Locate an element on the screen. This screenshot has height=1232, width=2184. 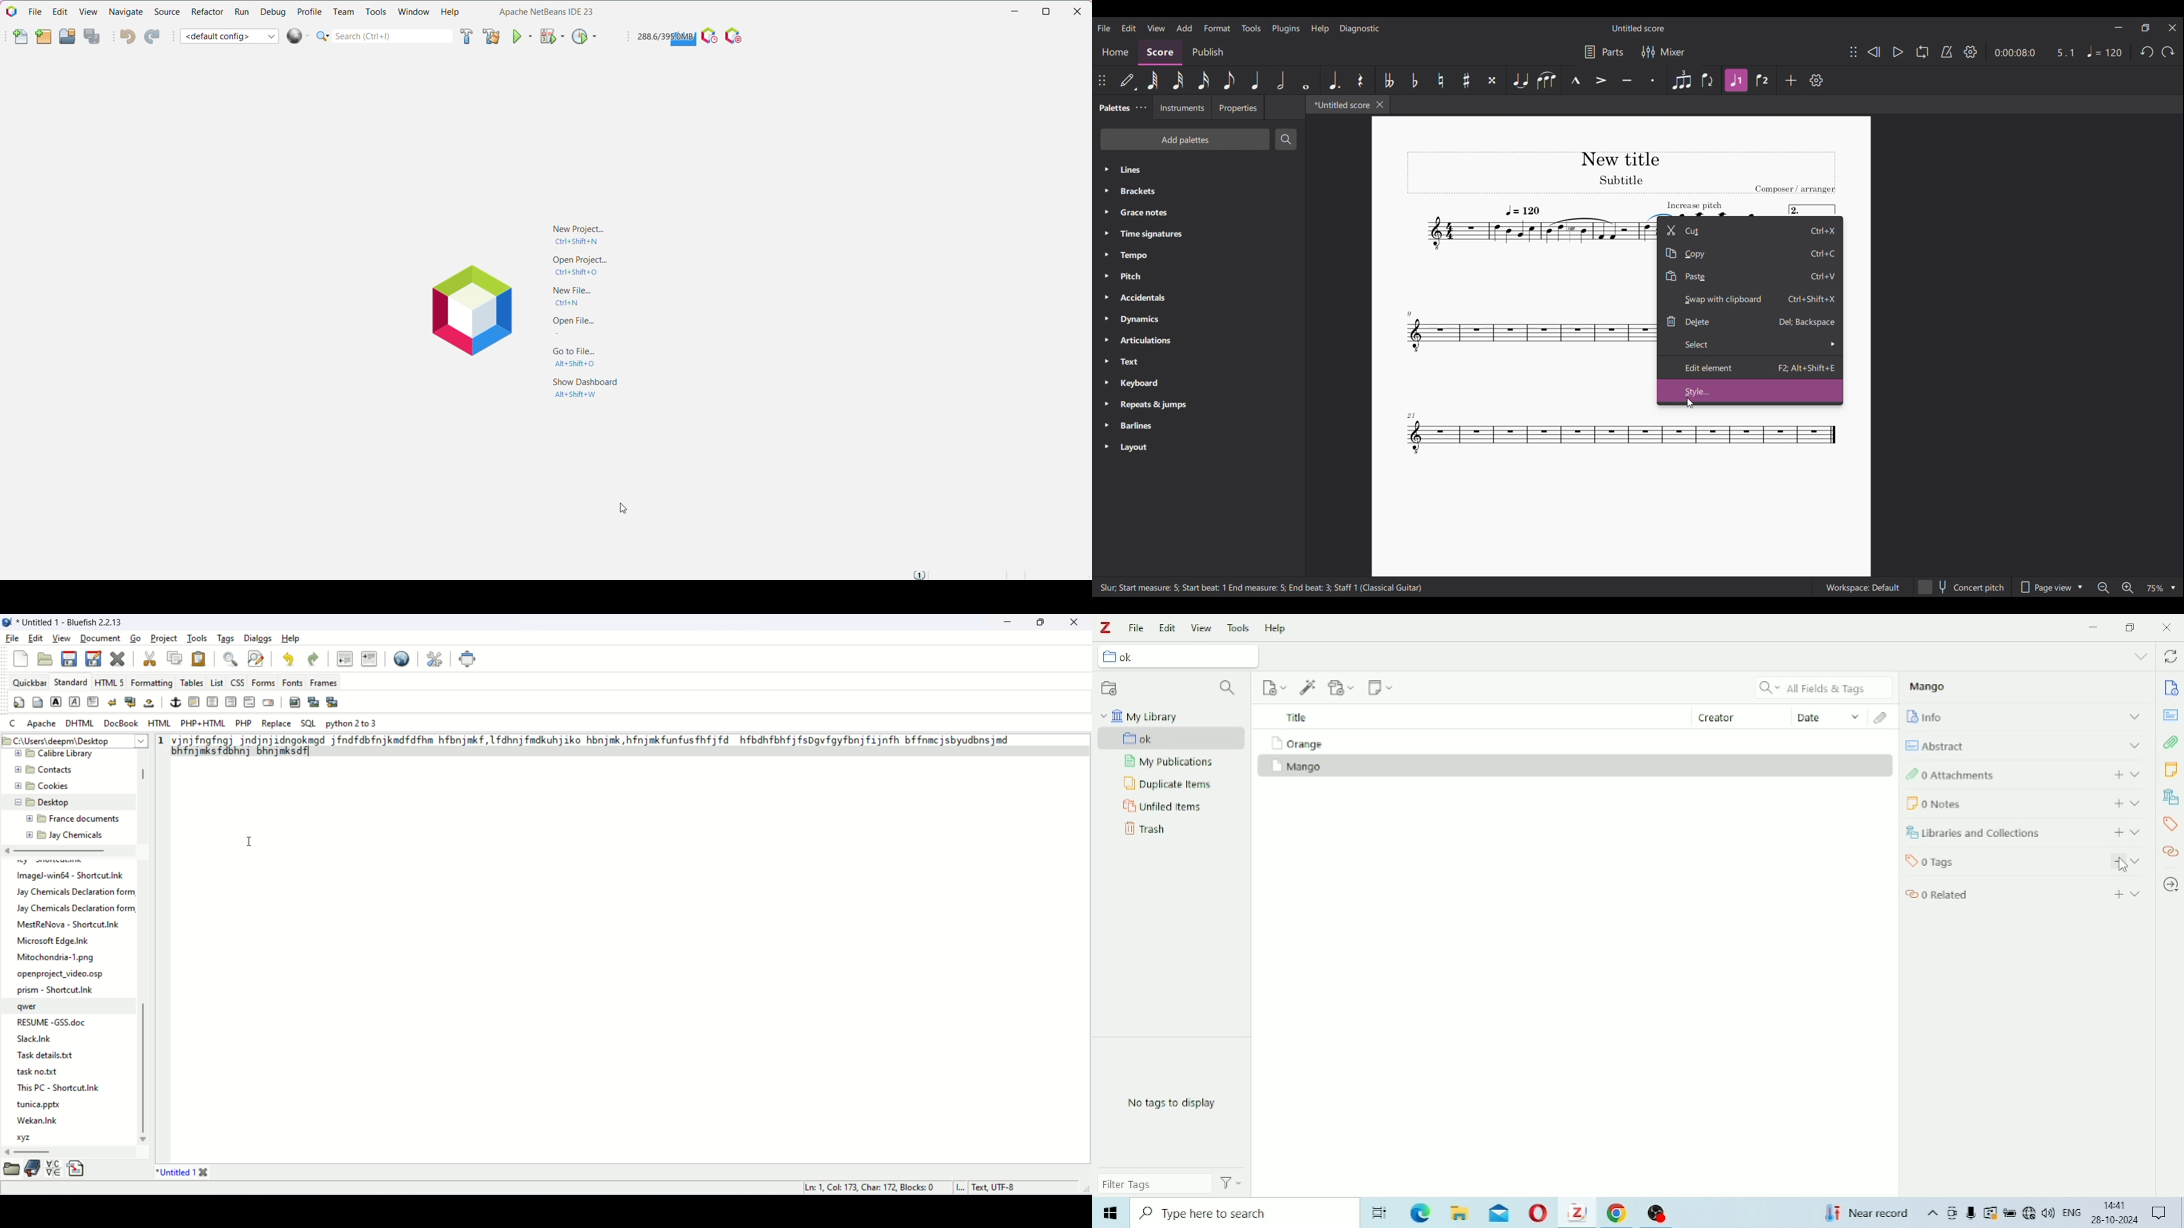
Info is located at coordinates (2172, 689).